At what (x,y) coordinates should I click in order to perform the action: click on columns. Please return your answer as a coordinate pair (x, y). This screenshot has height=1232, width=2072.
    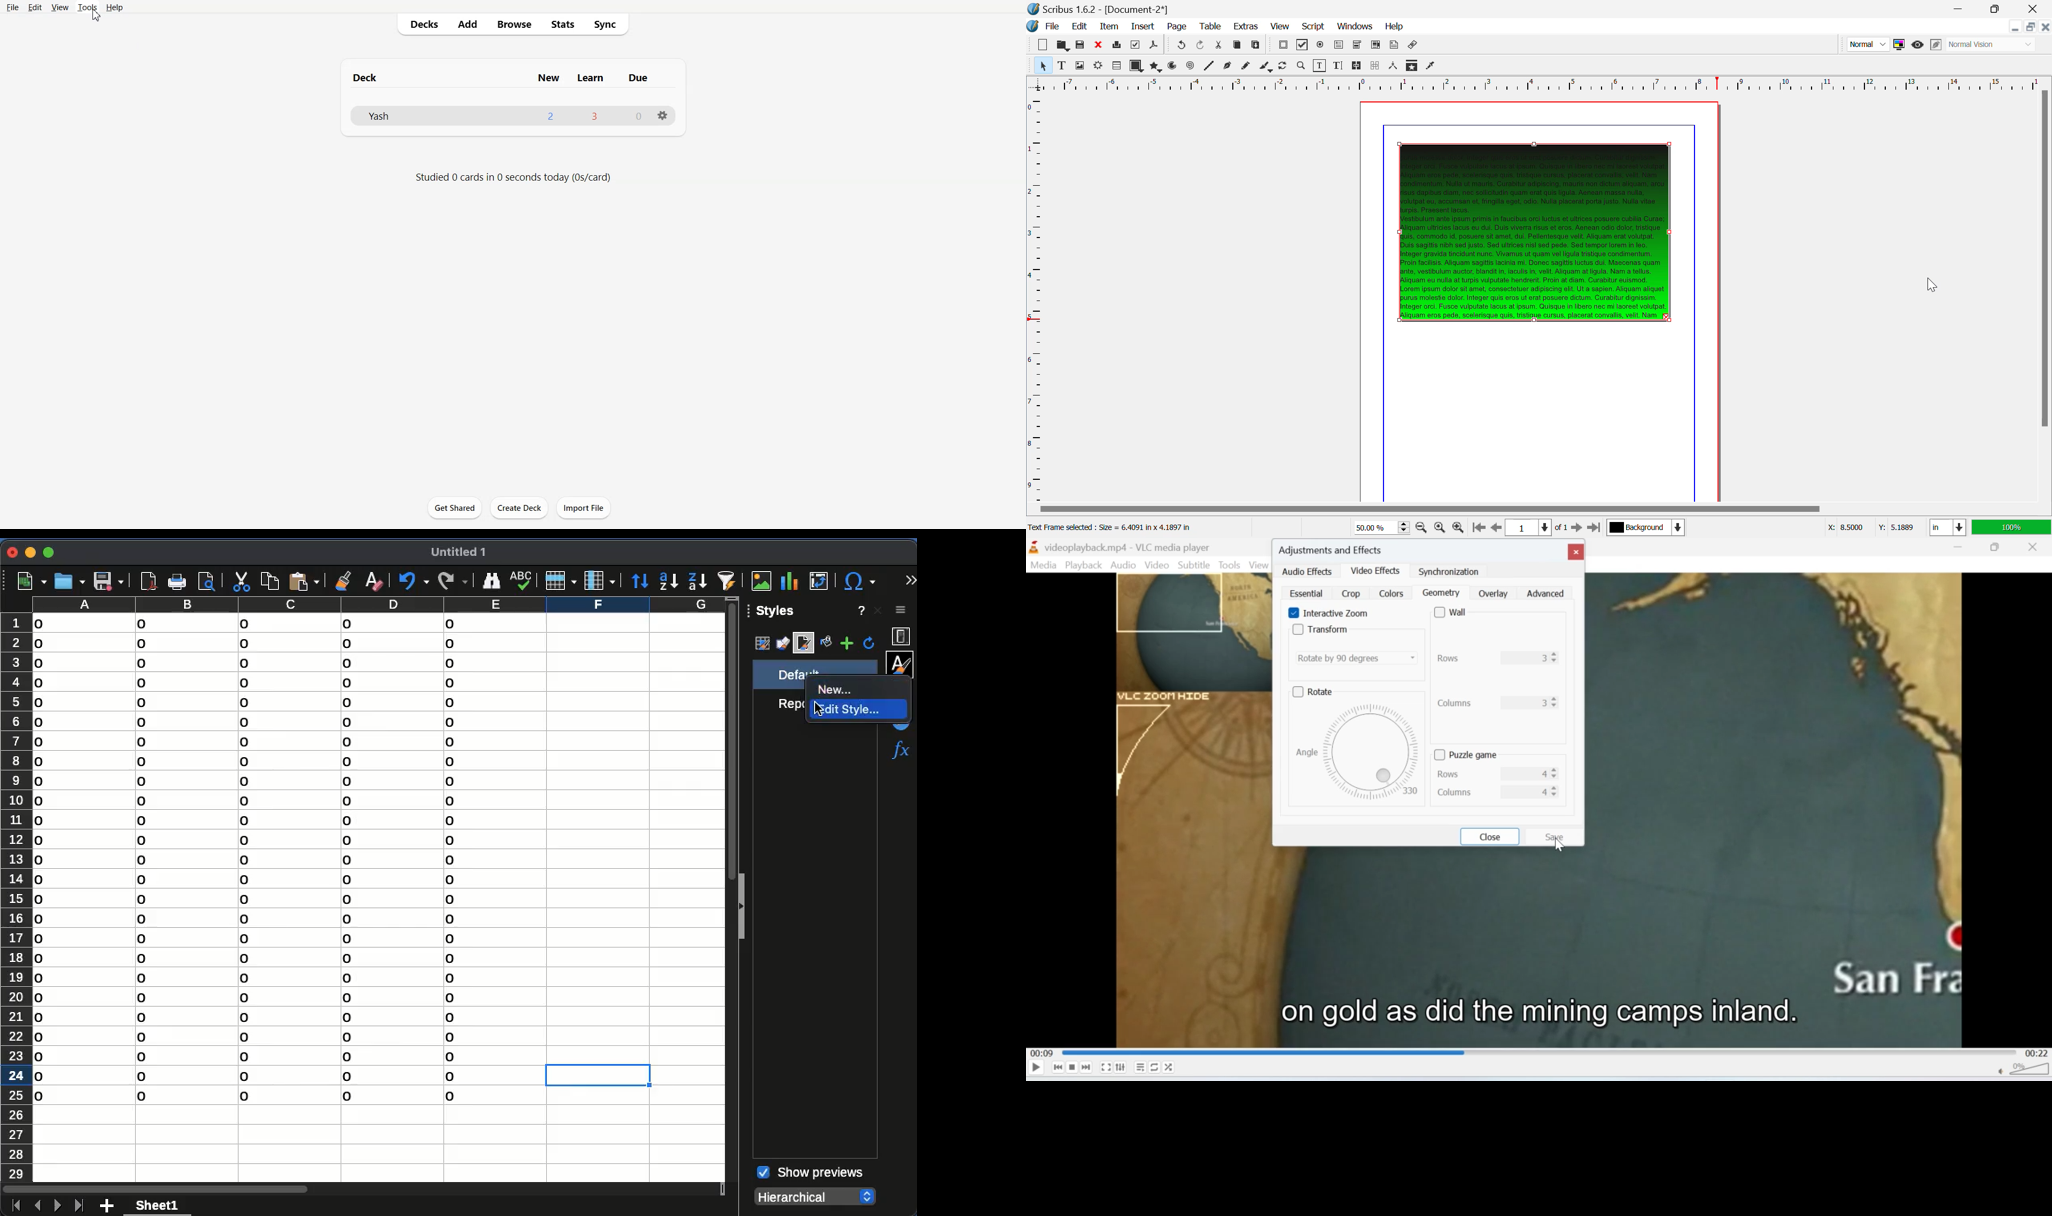
    Looking at the image, I should click on (375, 605).